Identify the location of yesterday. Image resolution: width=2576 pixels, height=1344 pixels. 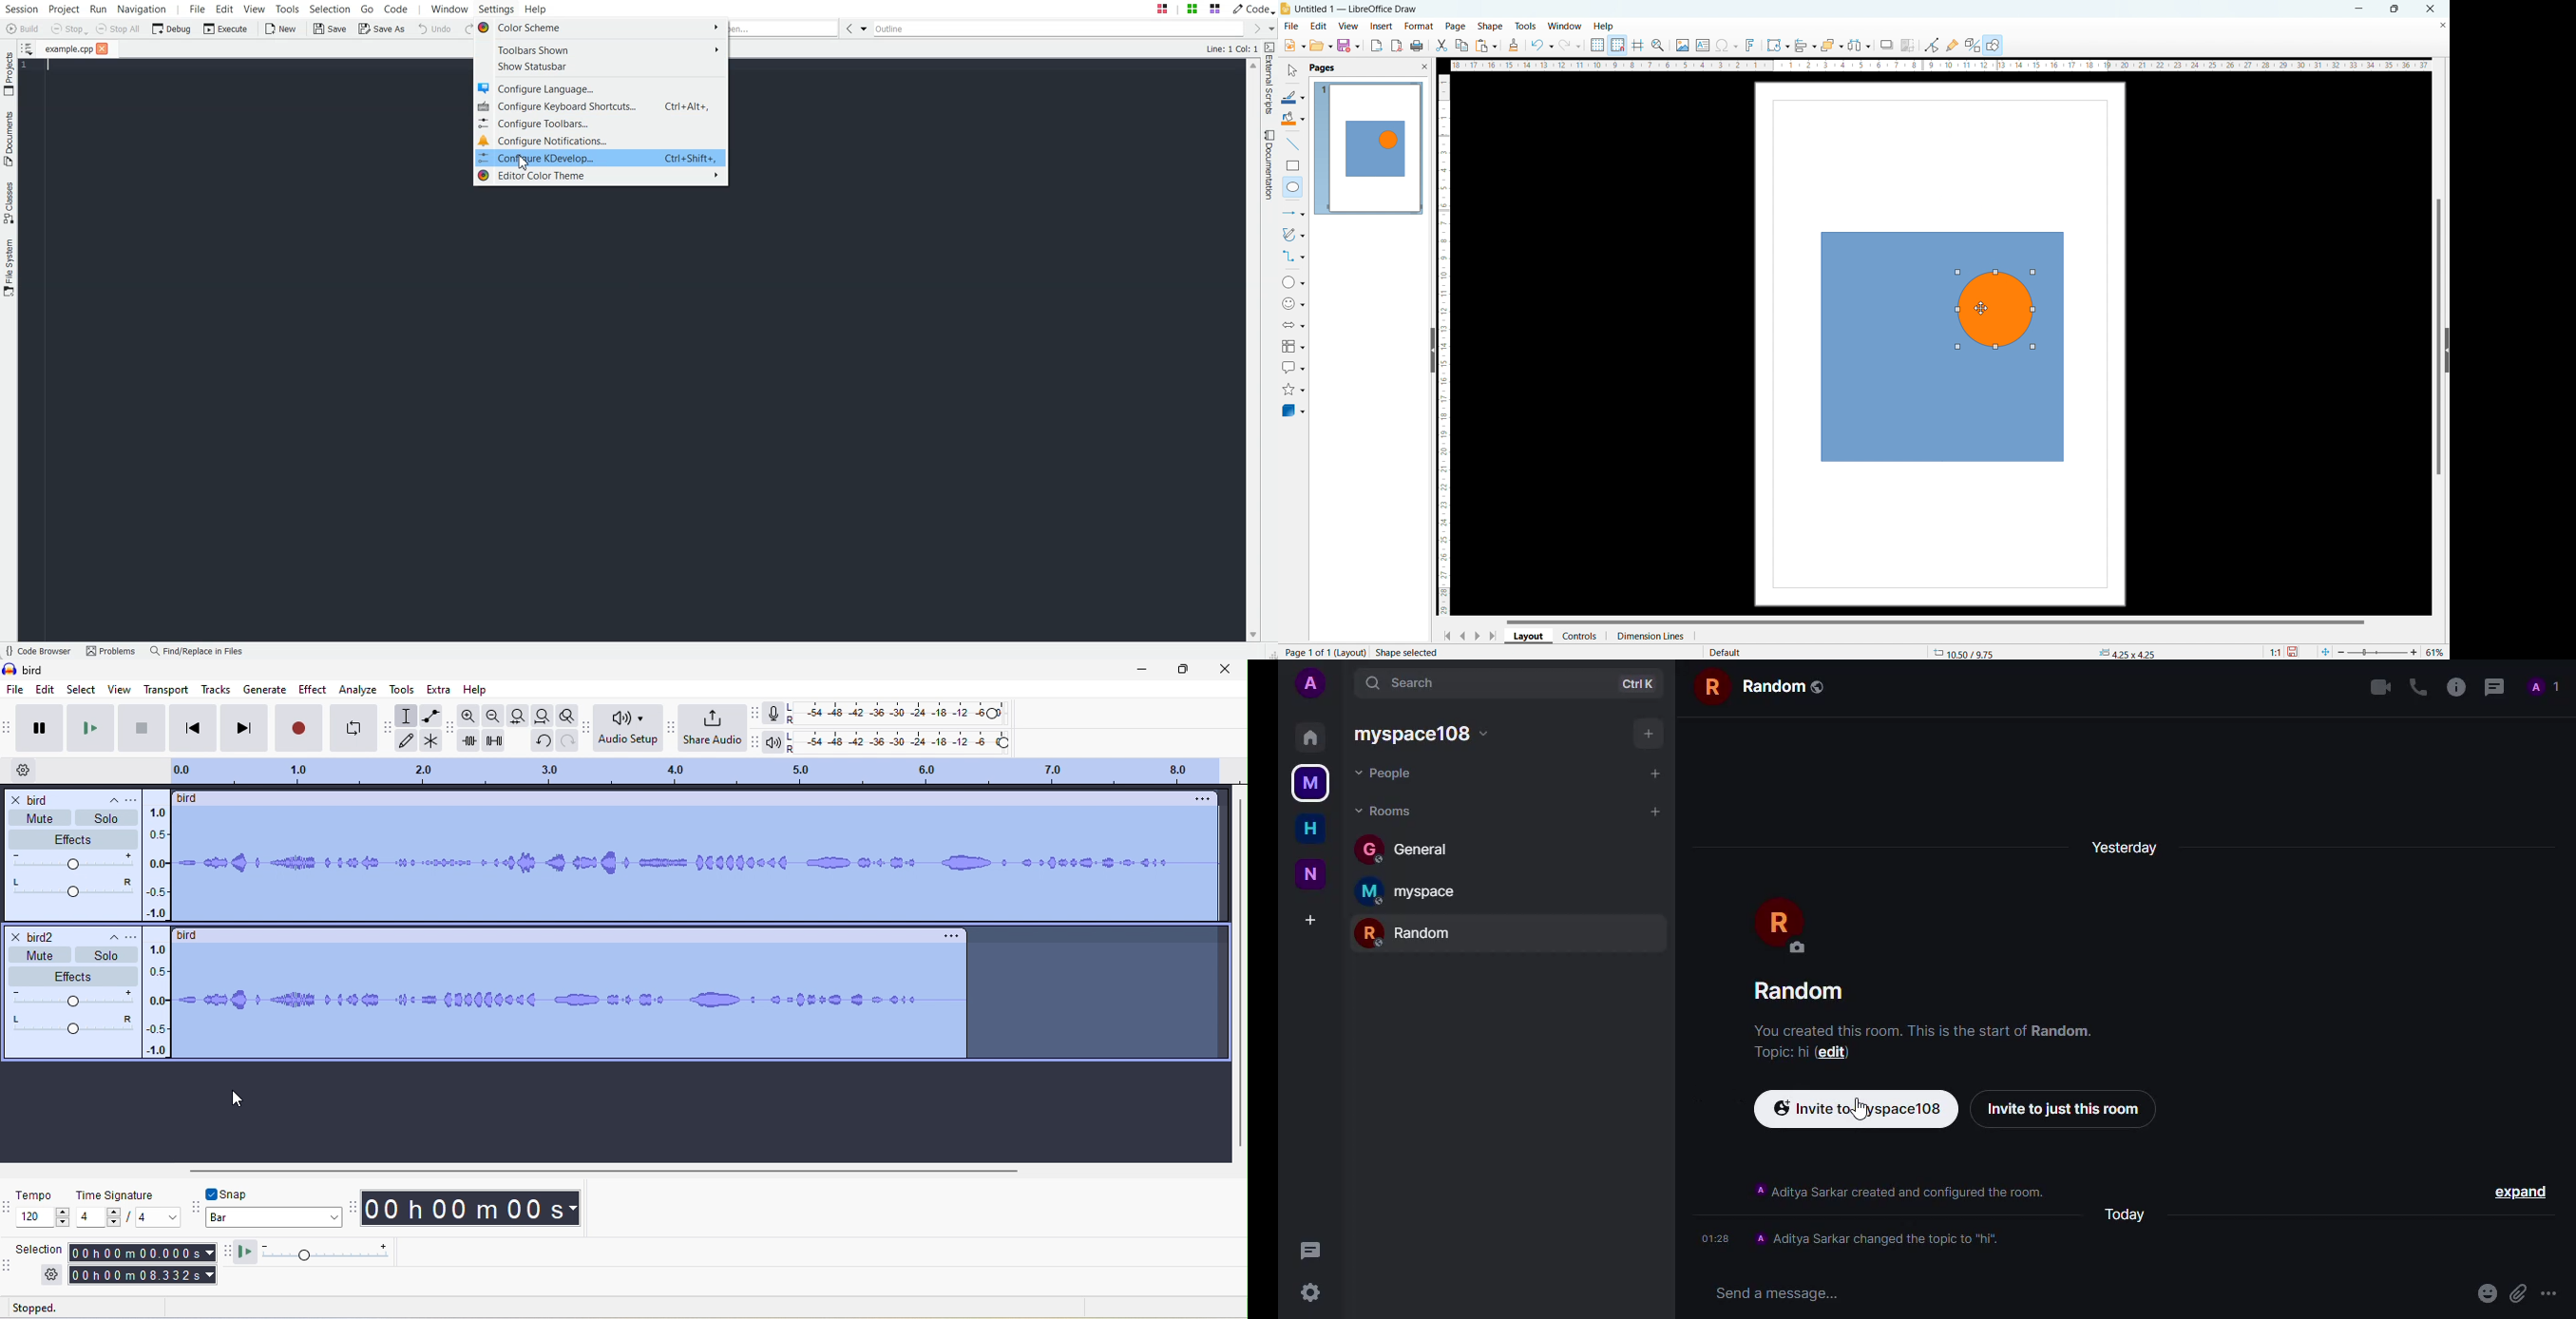
(2128, 847).